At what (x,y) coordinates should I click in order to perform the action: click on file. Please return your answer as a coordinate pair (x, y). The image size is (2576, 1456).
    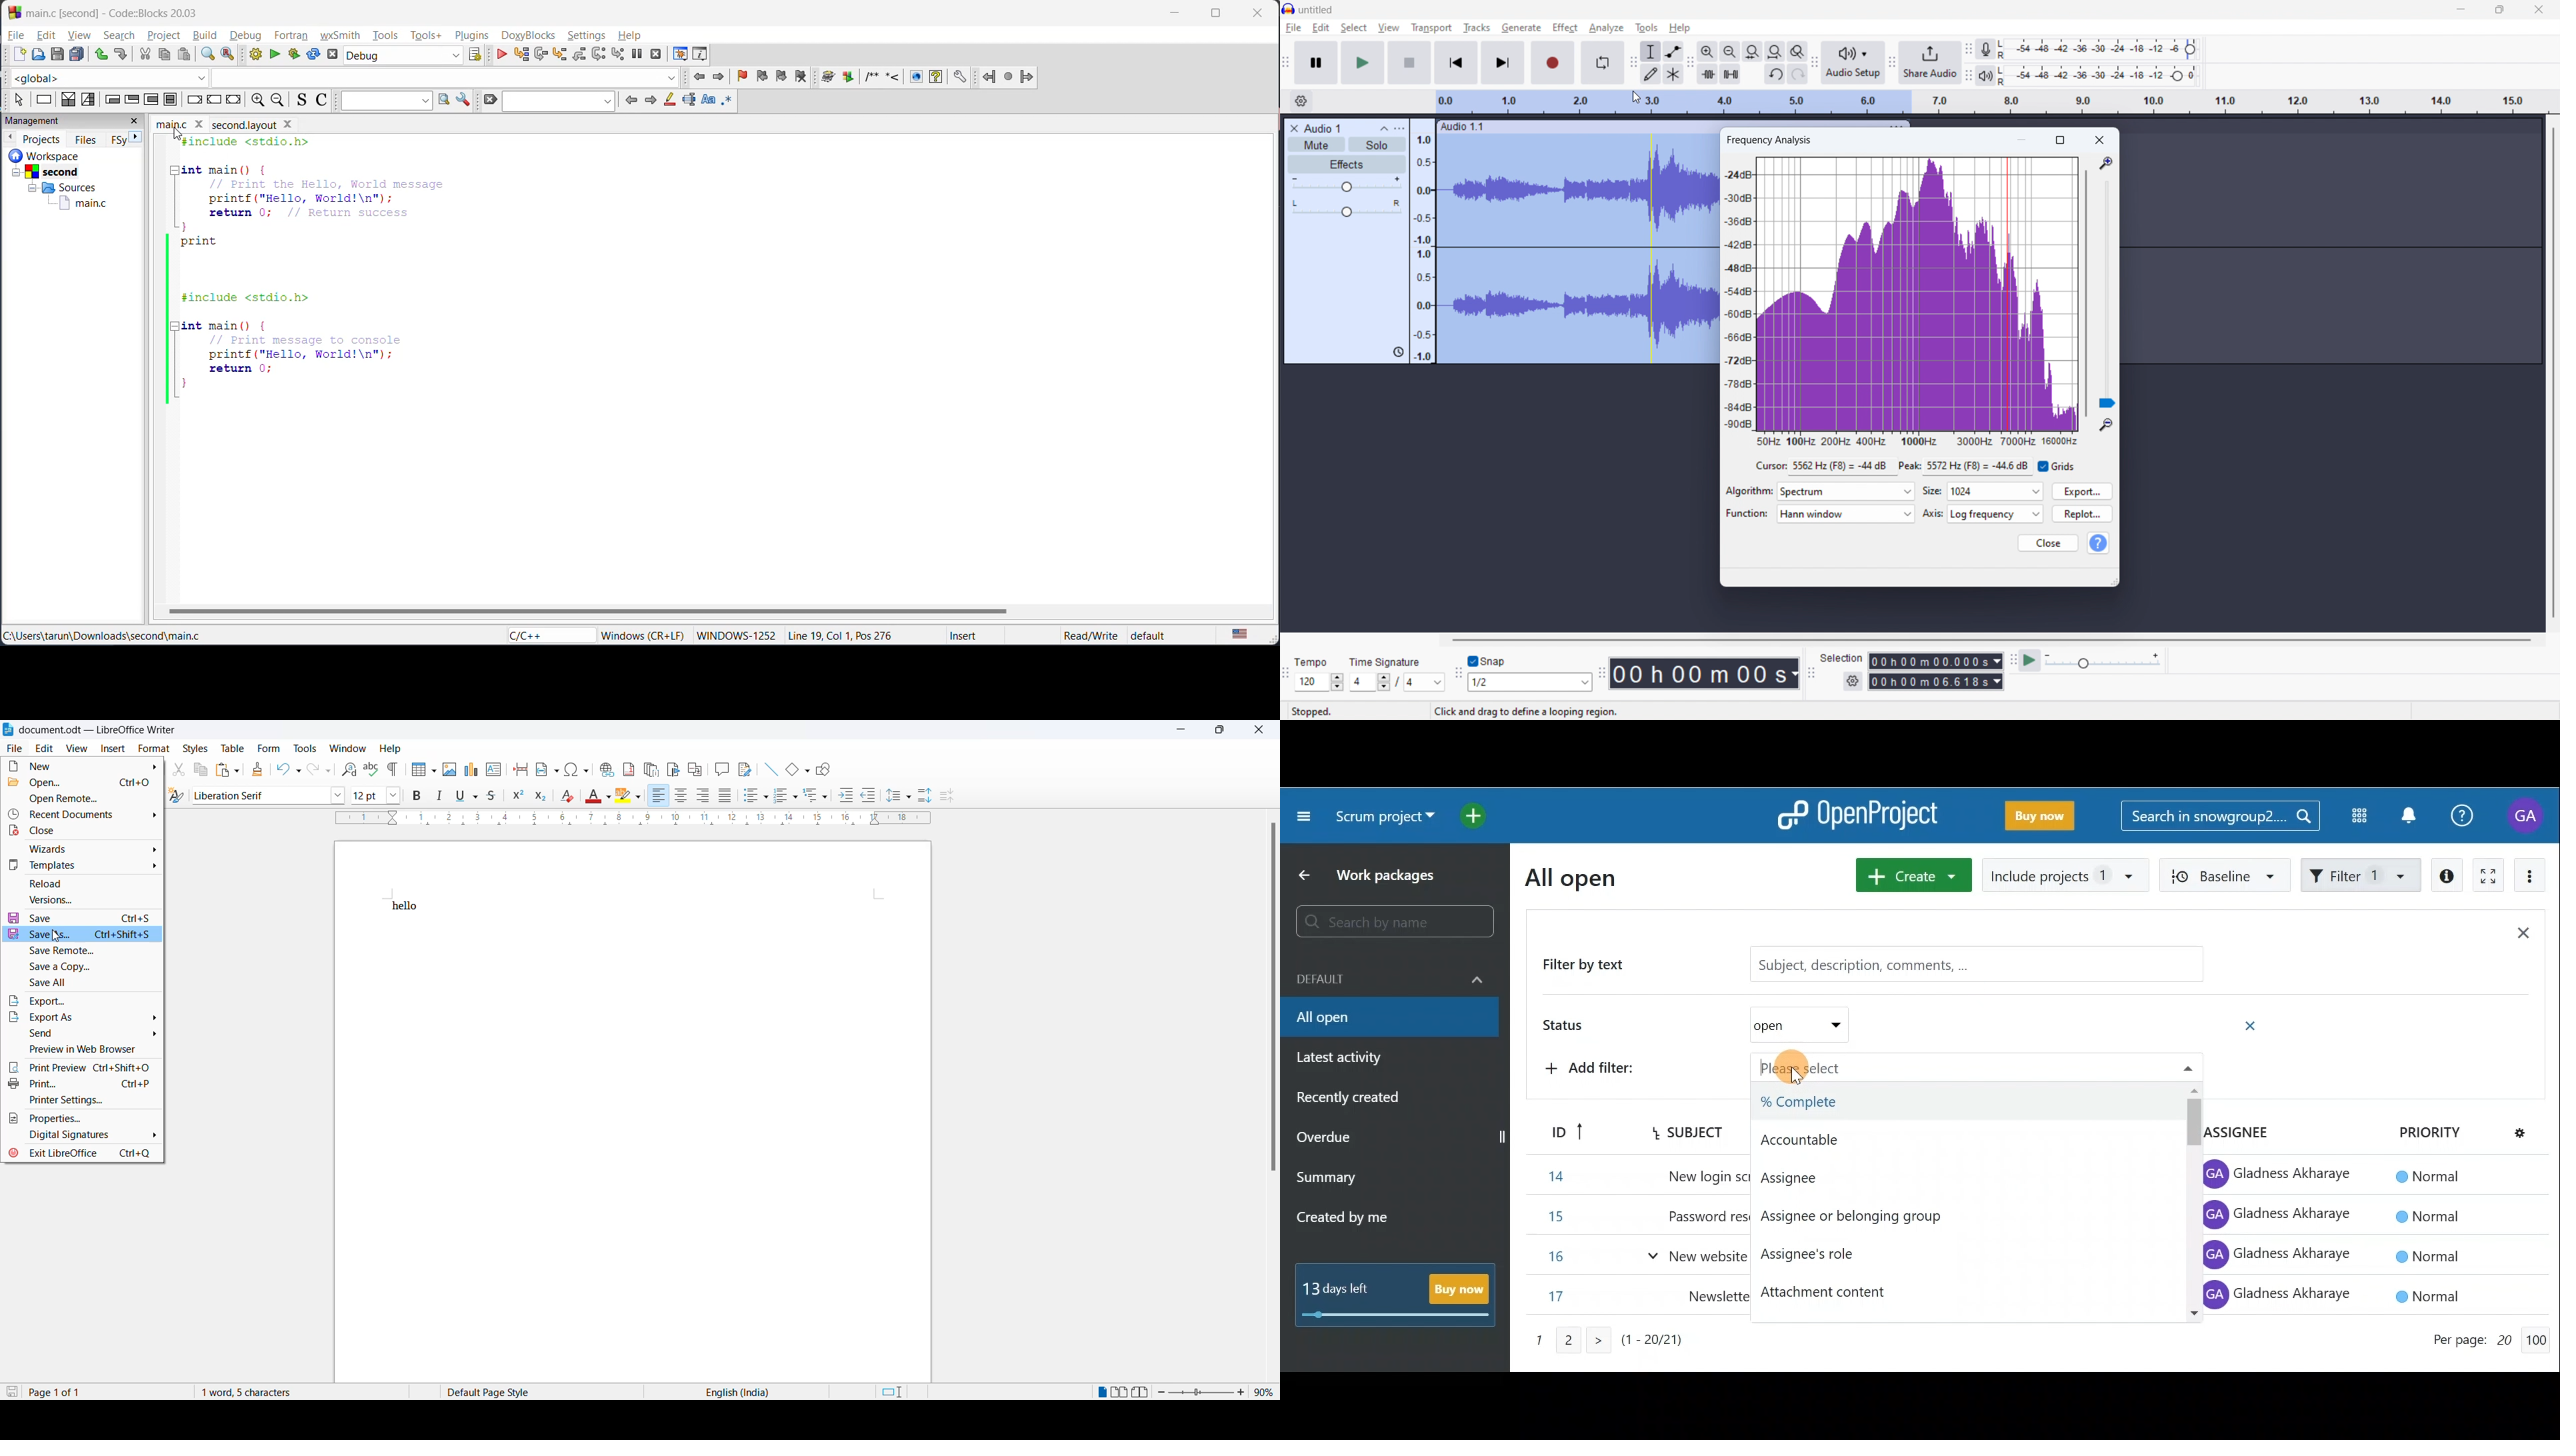
    Looking at the image, I should click on (13, 748).